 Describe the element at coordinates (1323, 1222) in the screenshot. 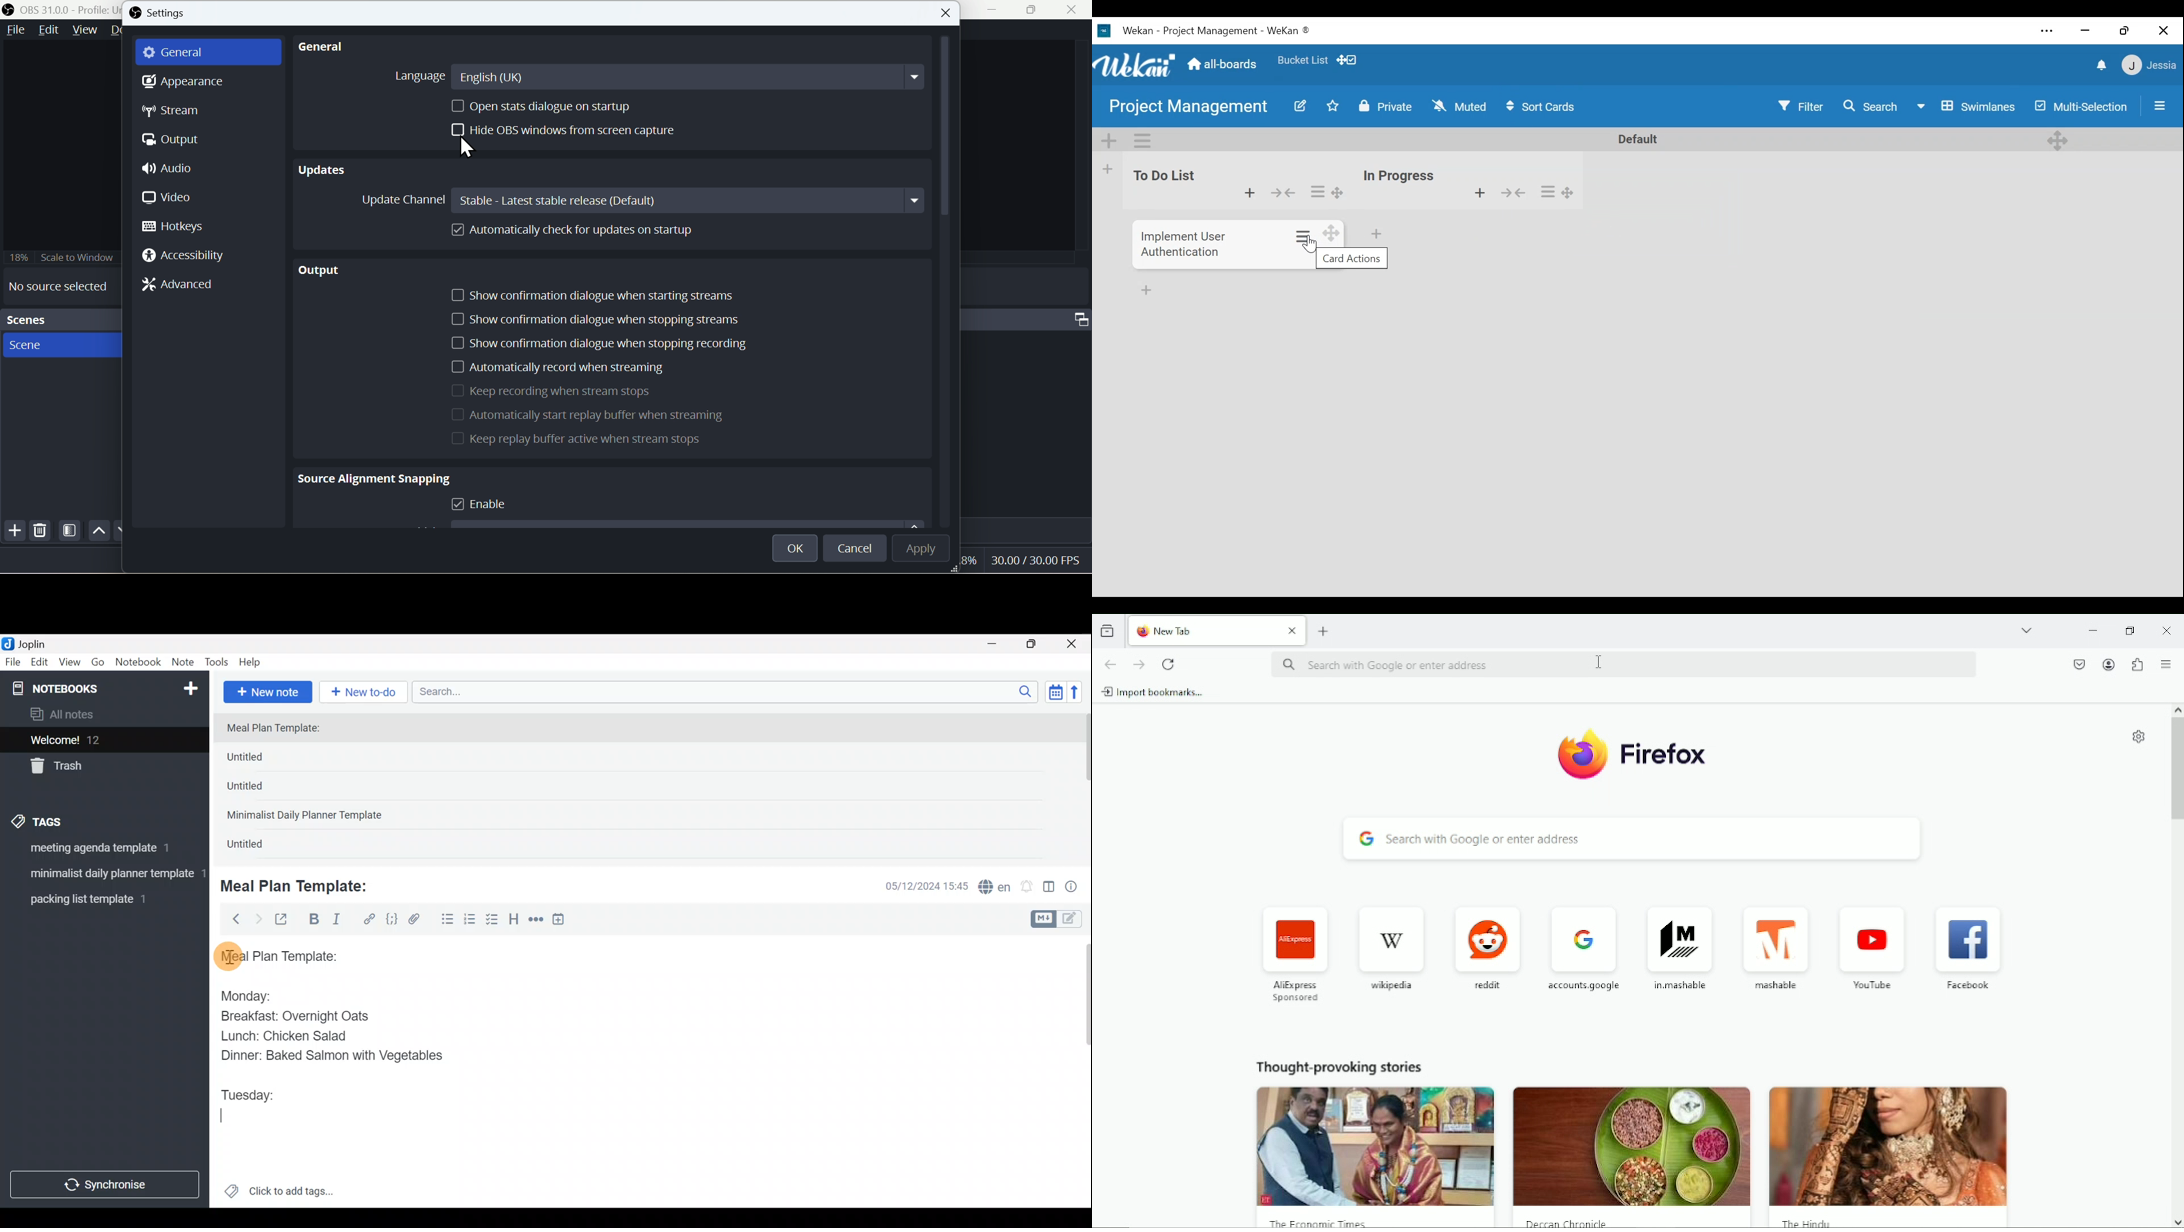

I see `the economic times` at that location.